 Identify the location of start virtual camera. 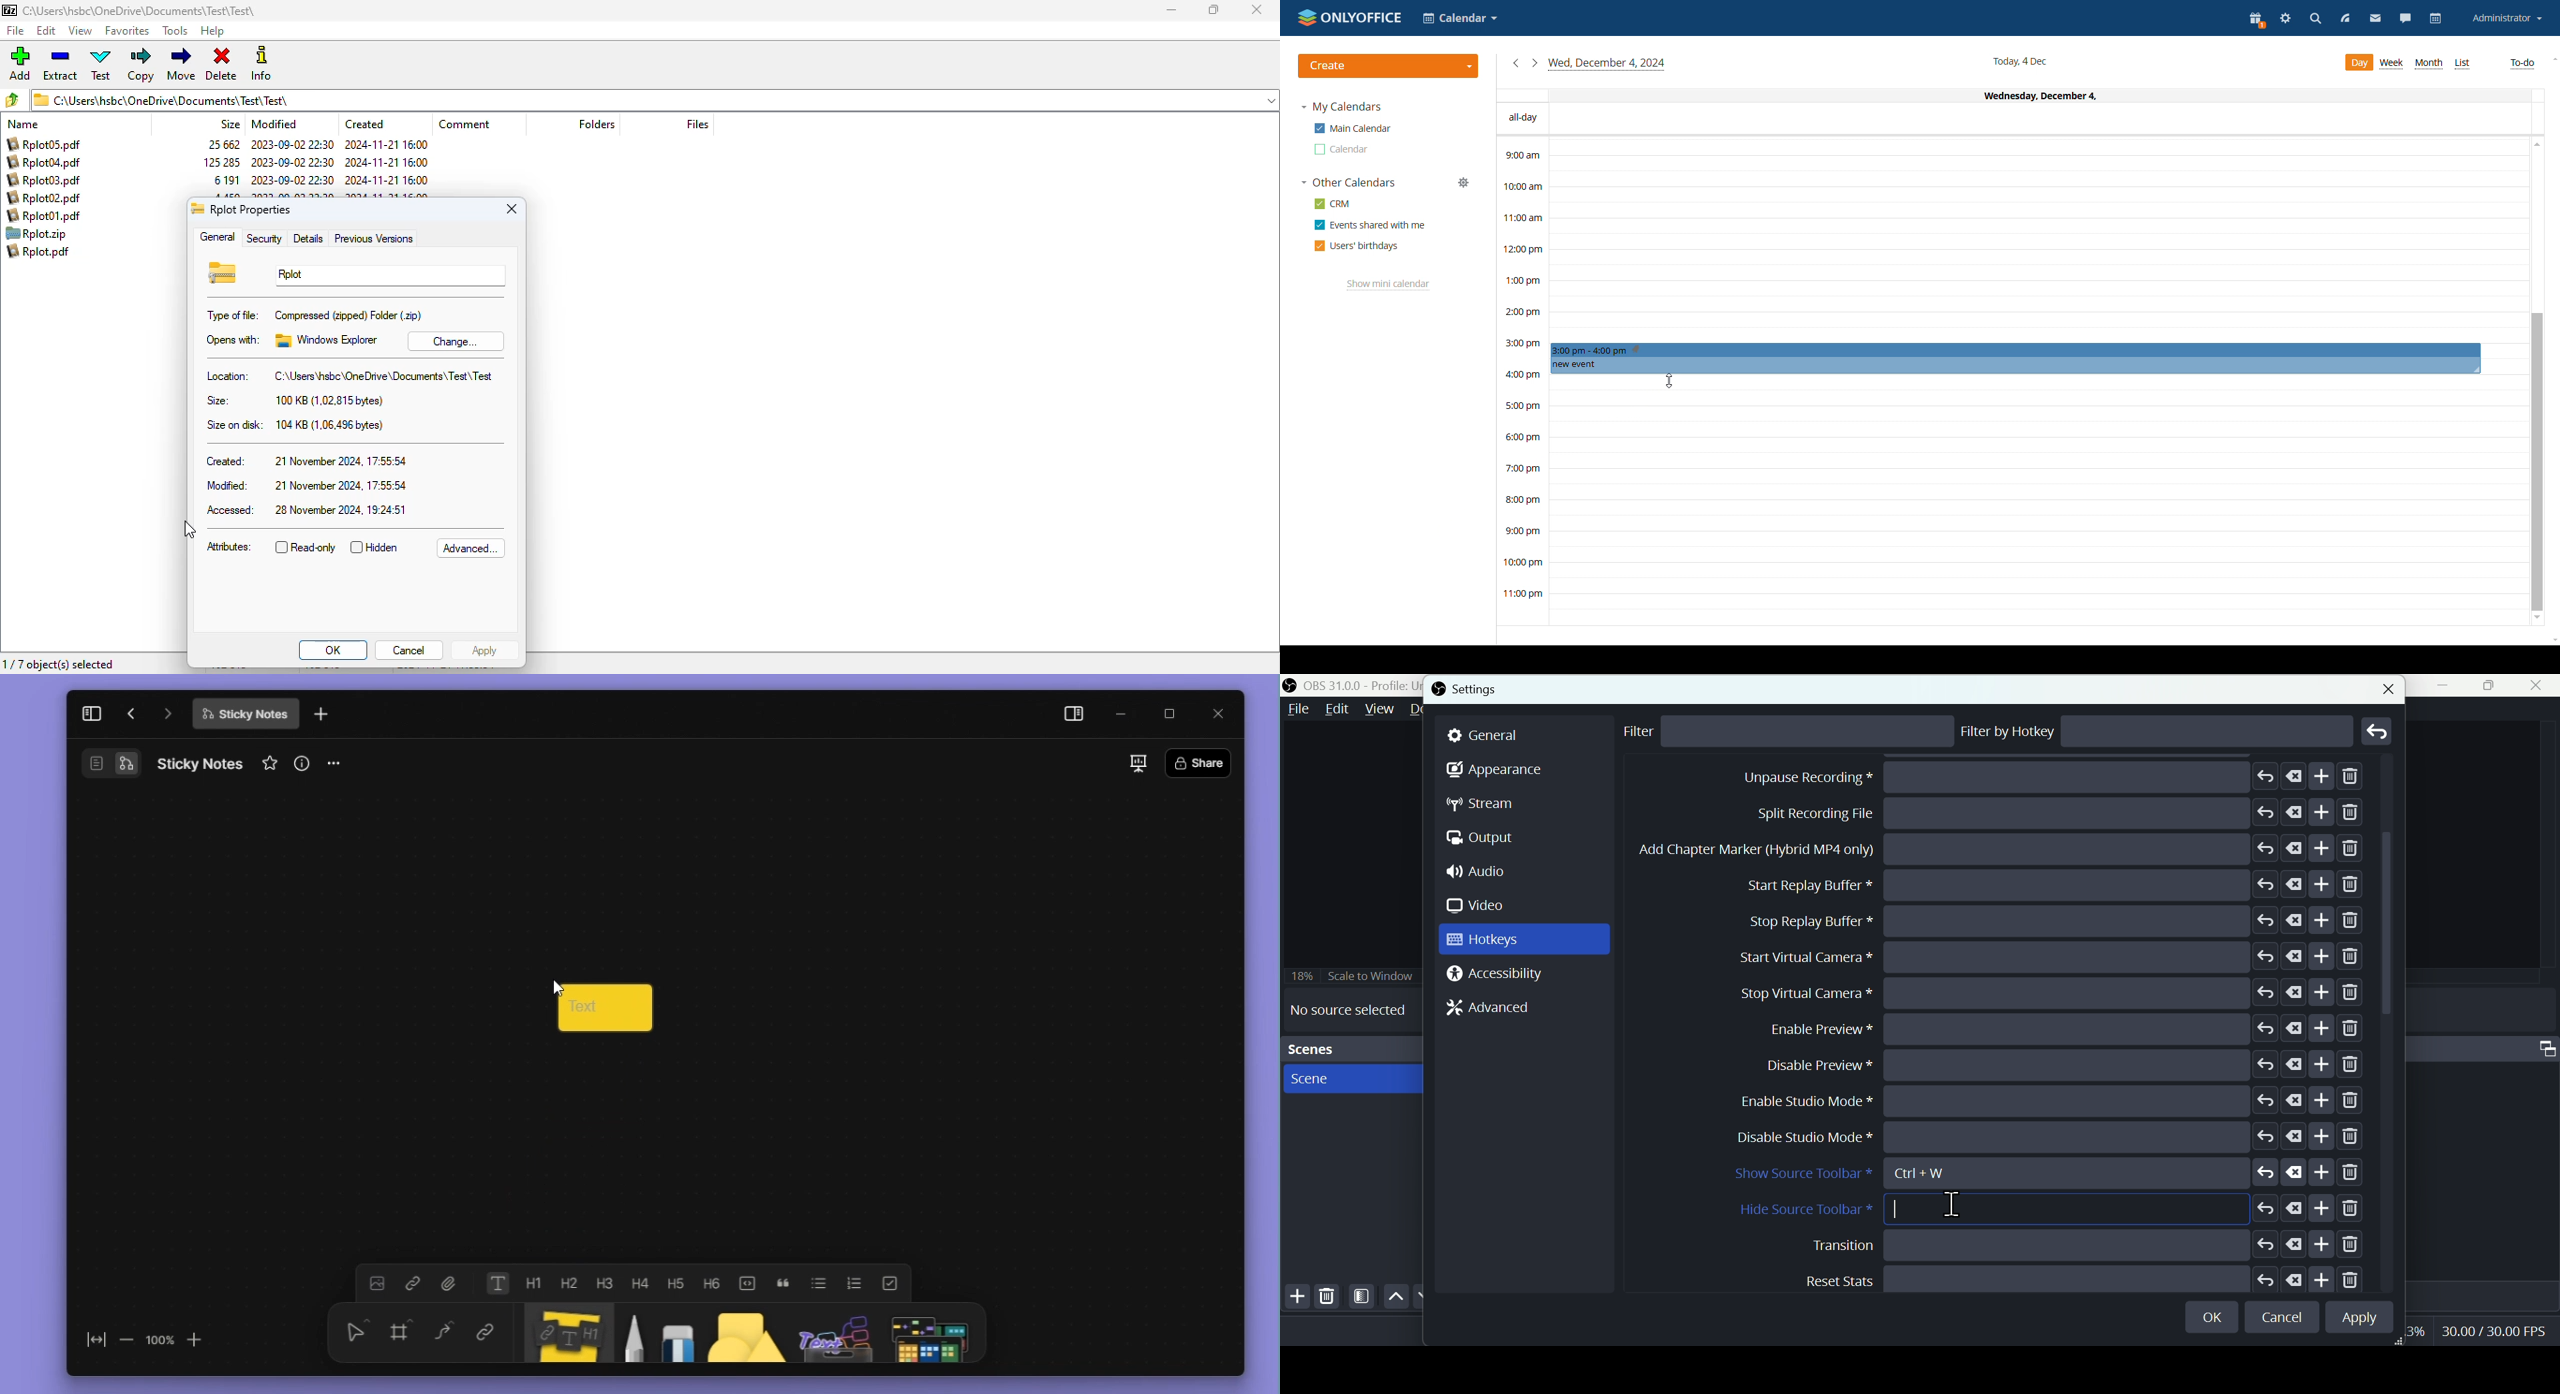
(2046, 1101).